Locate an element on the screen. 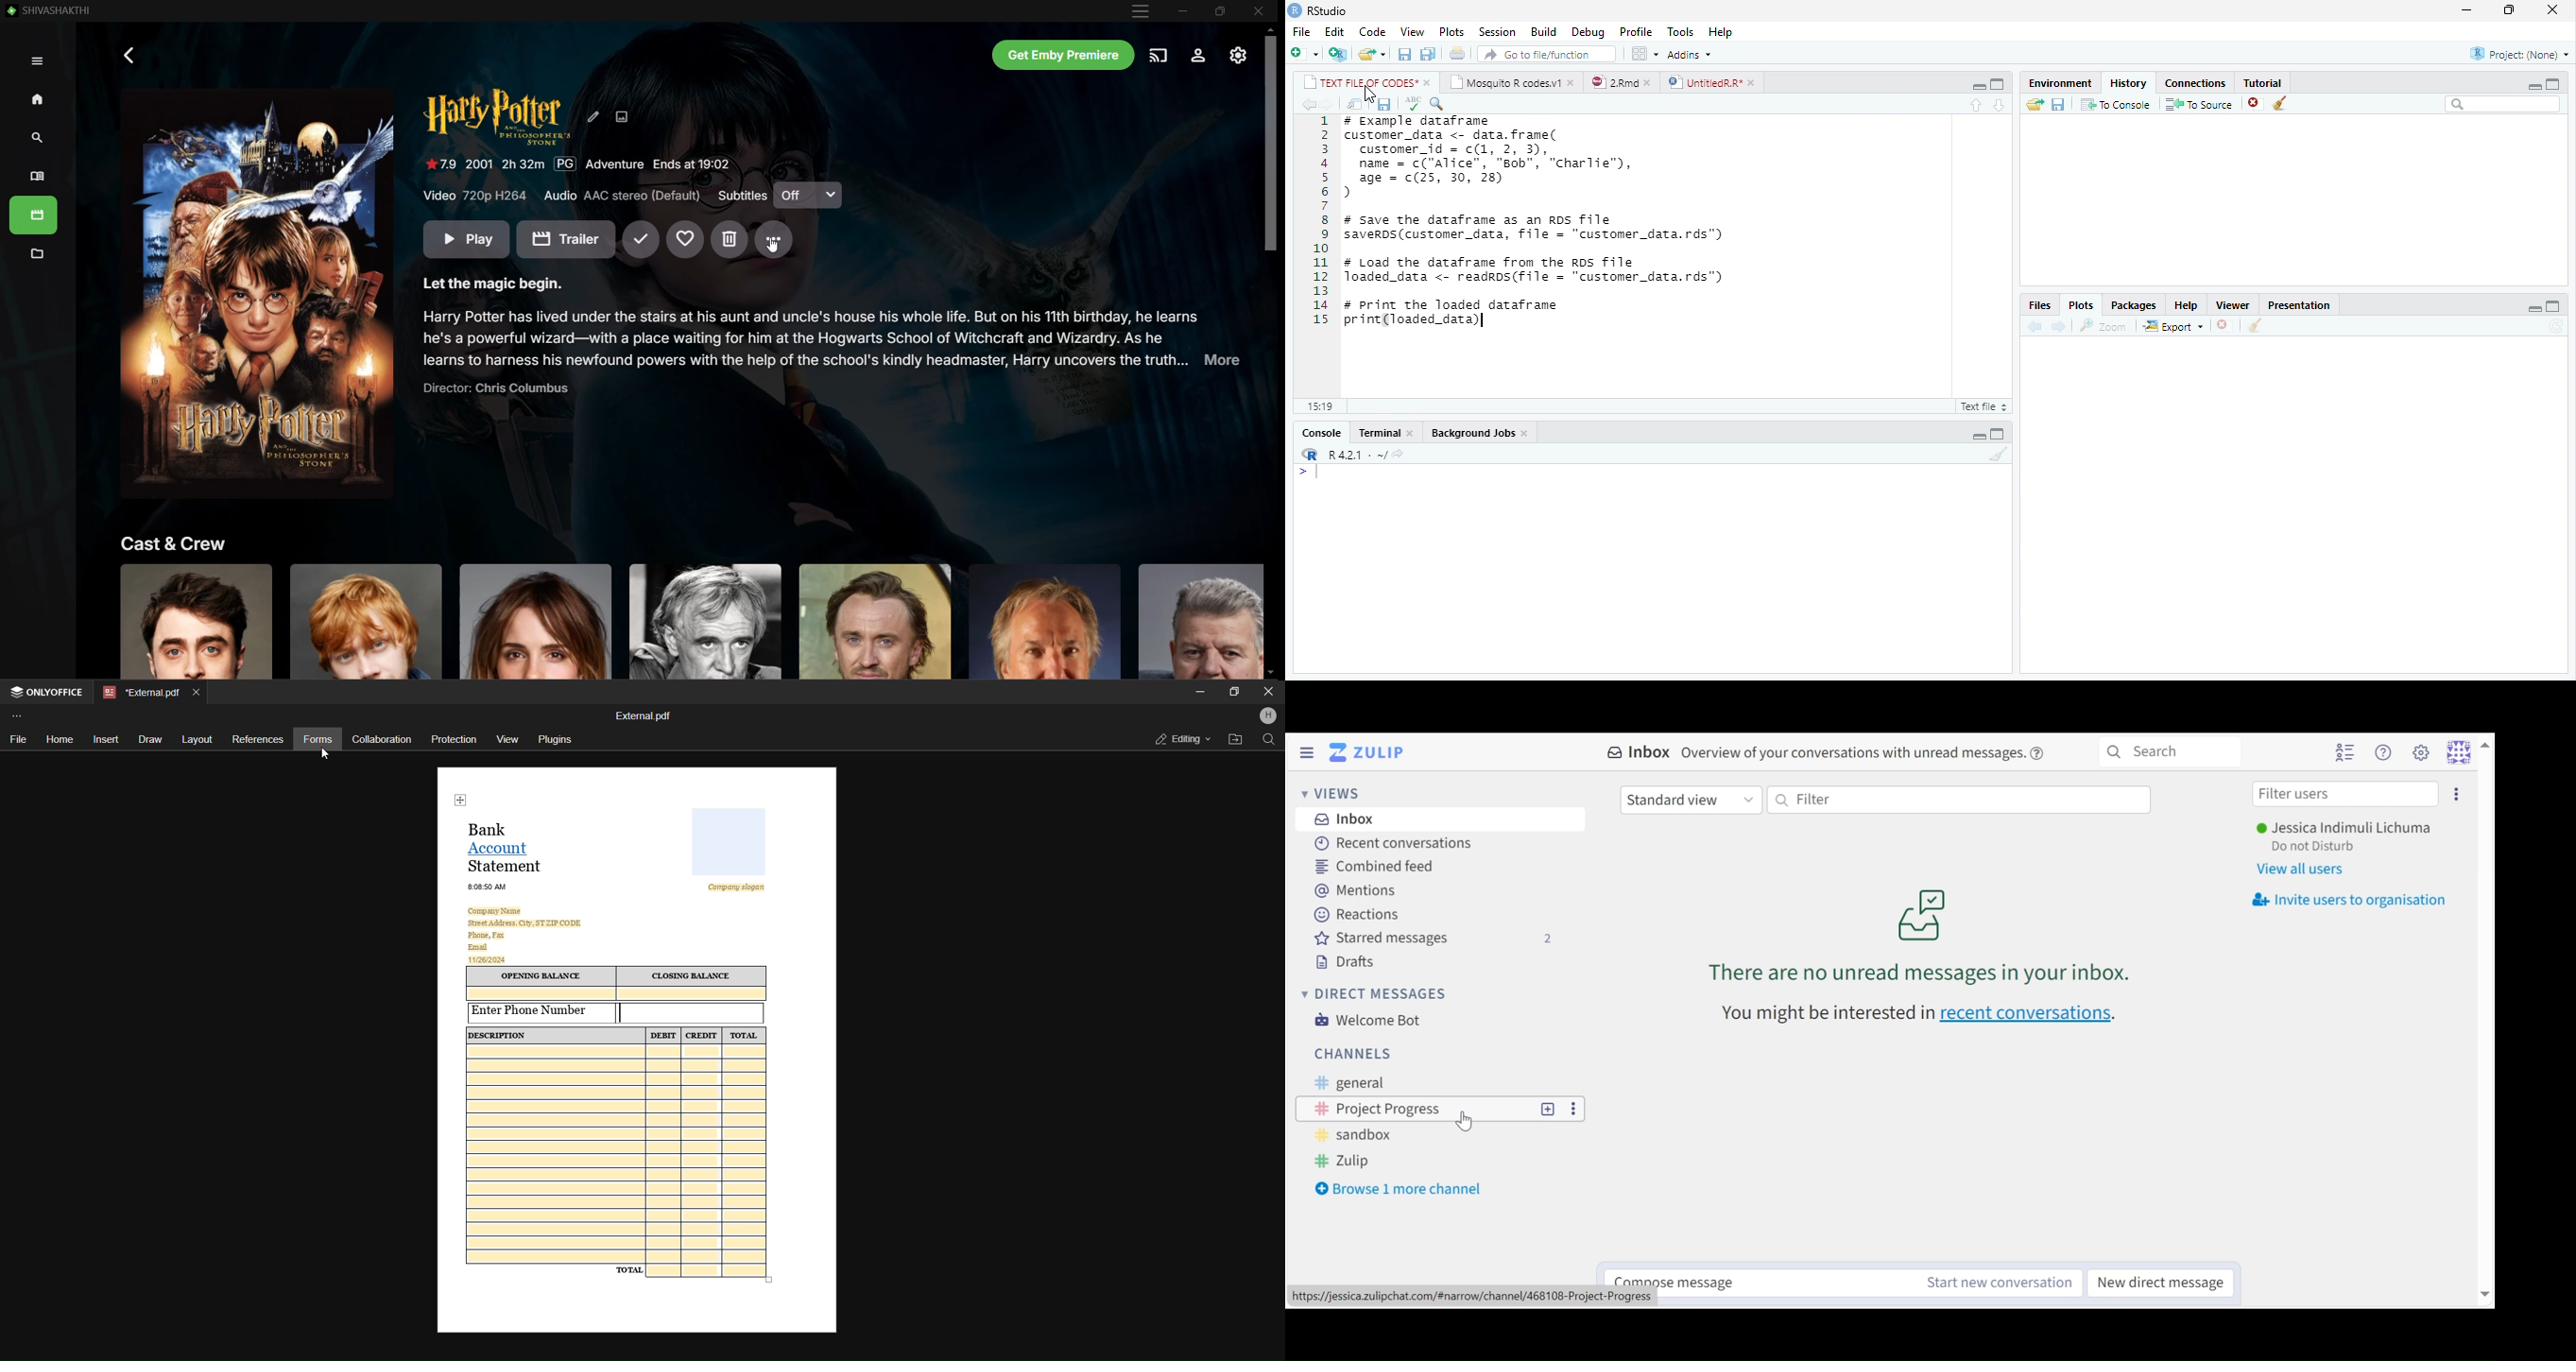  close is located at coordinates (1651, 82).